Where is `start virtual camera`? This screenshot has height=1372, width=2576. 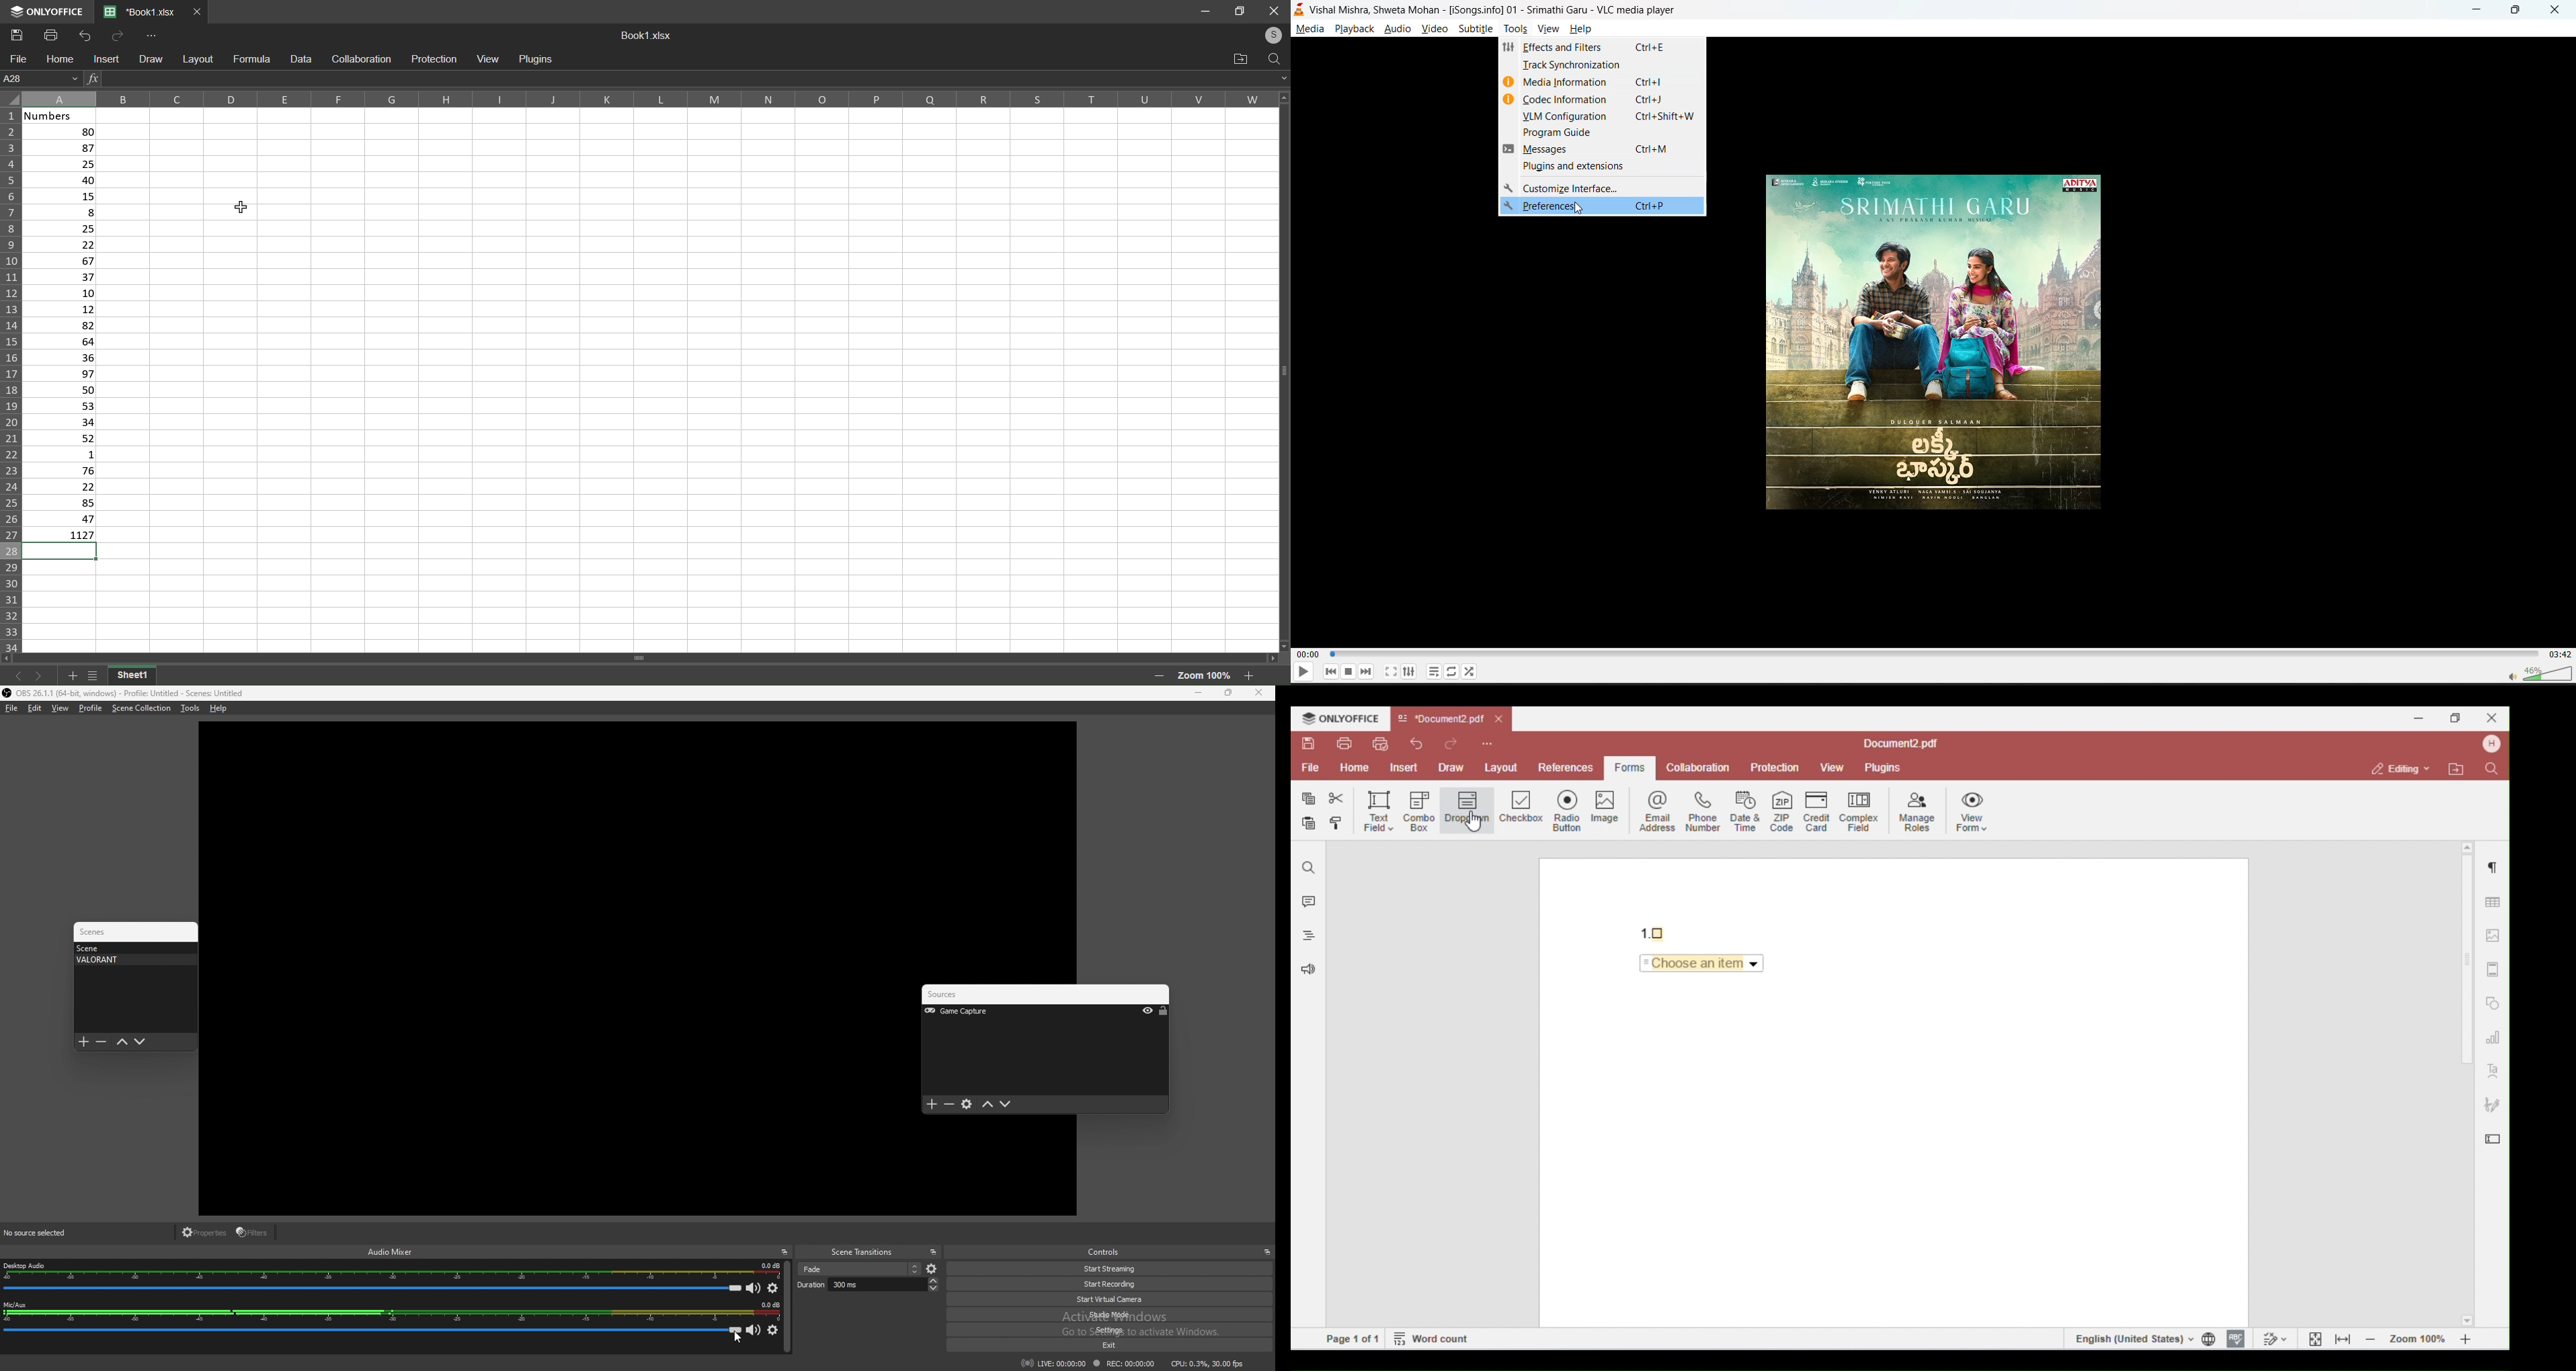 start virtual camera is located at coordinates (1117, 1299).